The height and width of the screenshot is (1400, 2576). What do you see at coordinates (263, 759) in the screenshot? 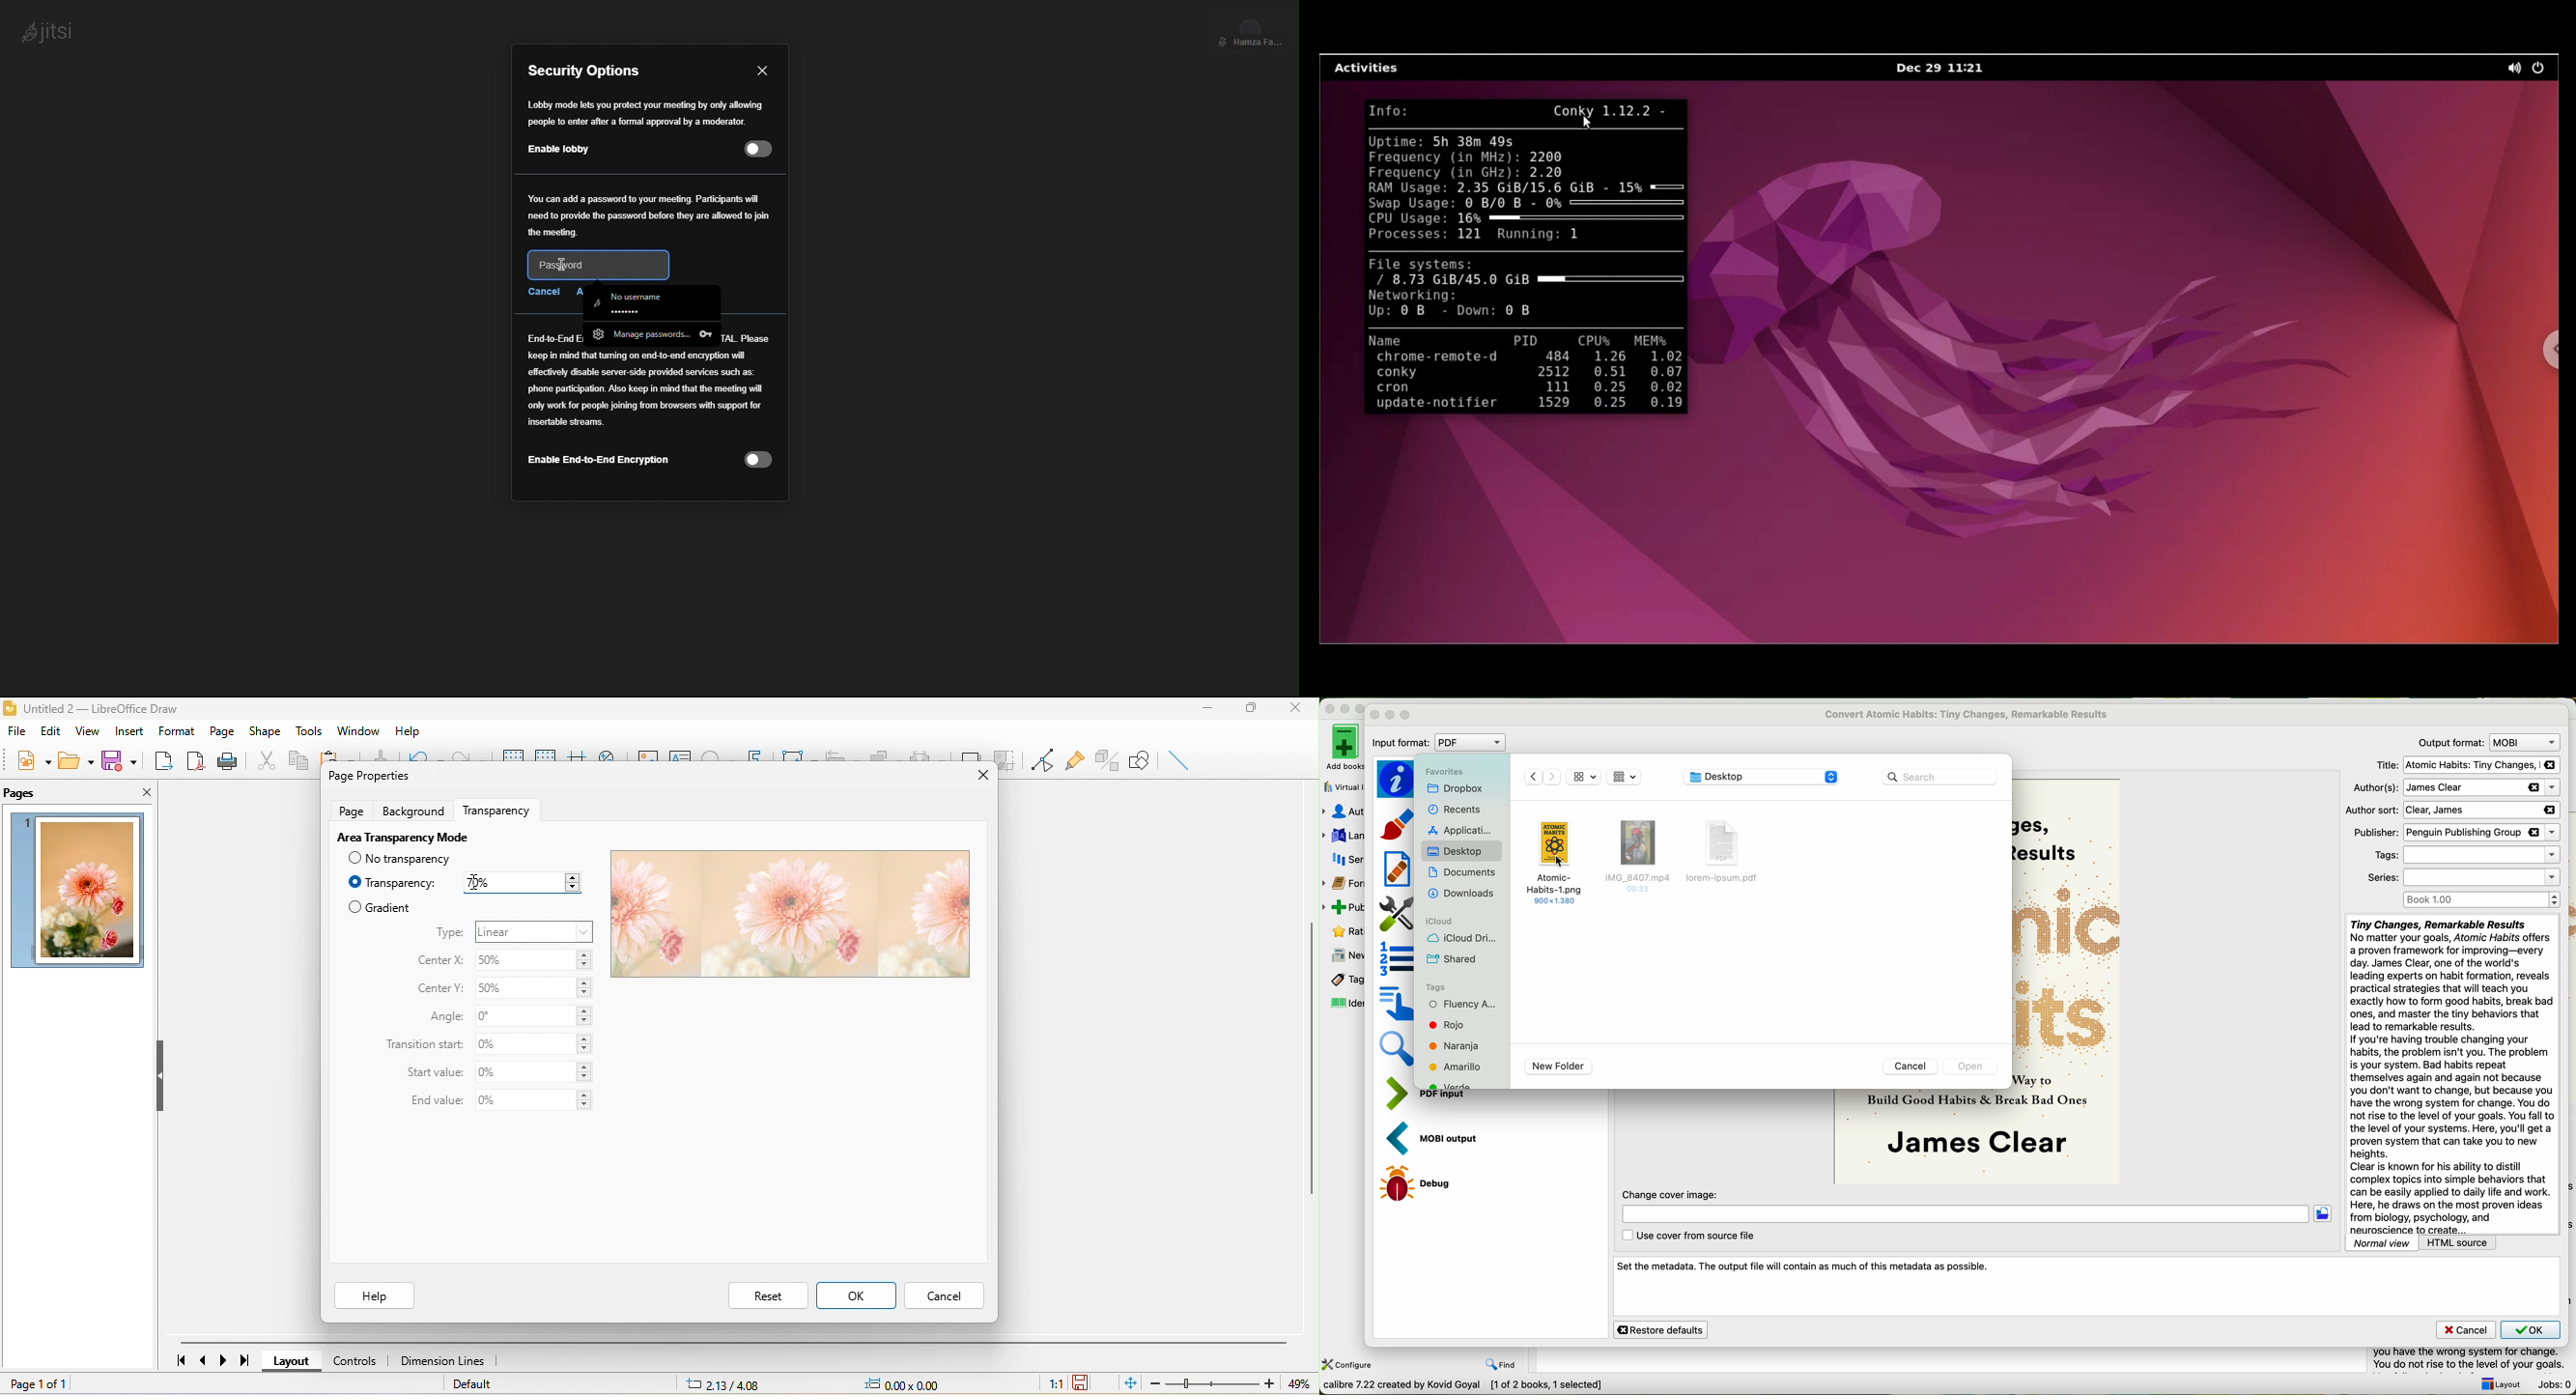
I see `cut` at bounding box center [263, 759].